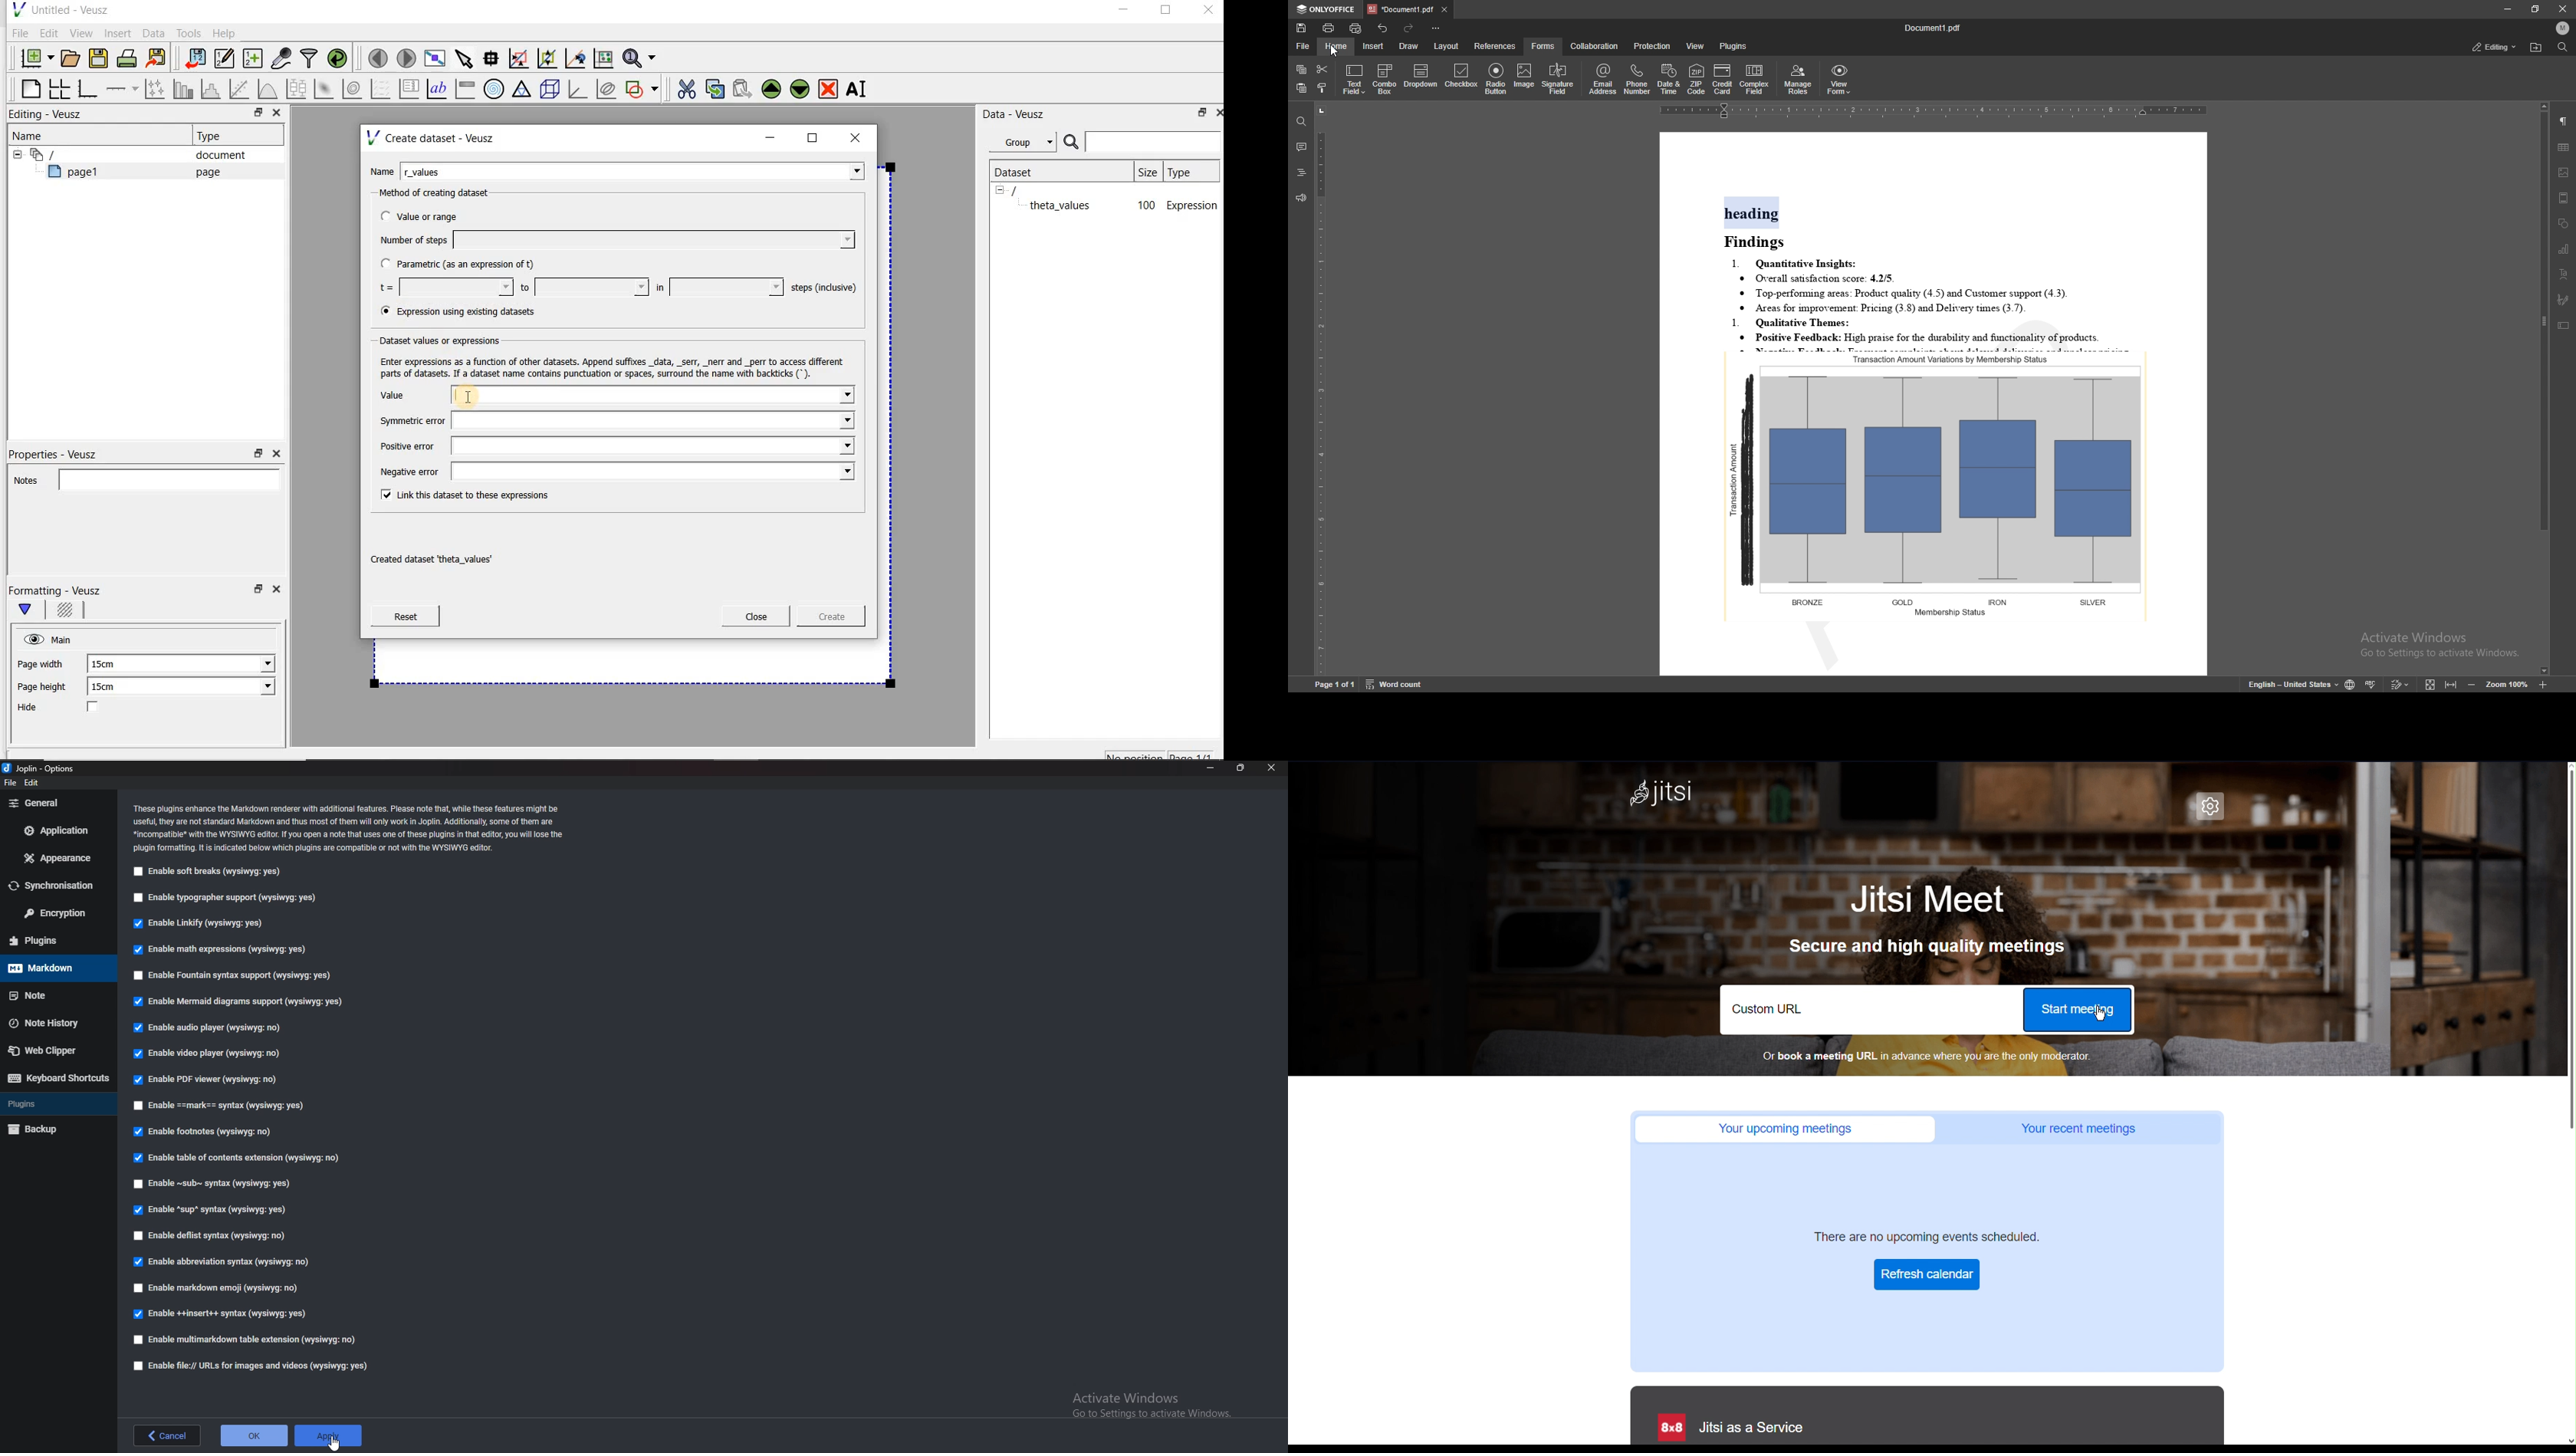  Describe the element at coordinates (614, 446) in the screenshot. I see `Positive error` at that location.